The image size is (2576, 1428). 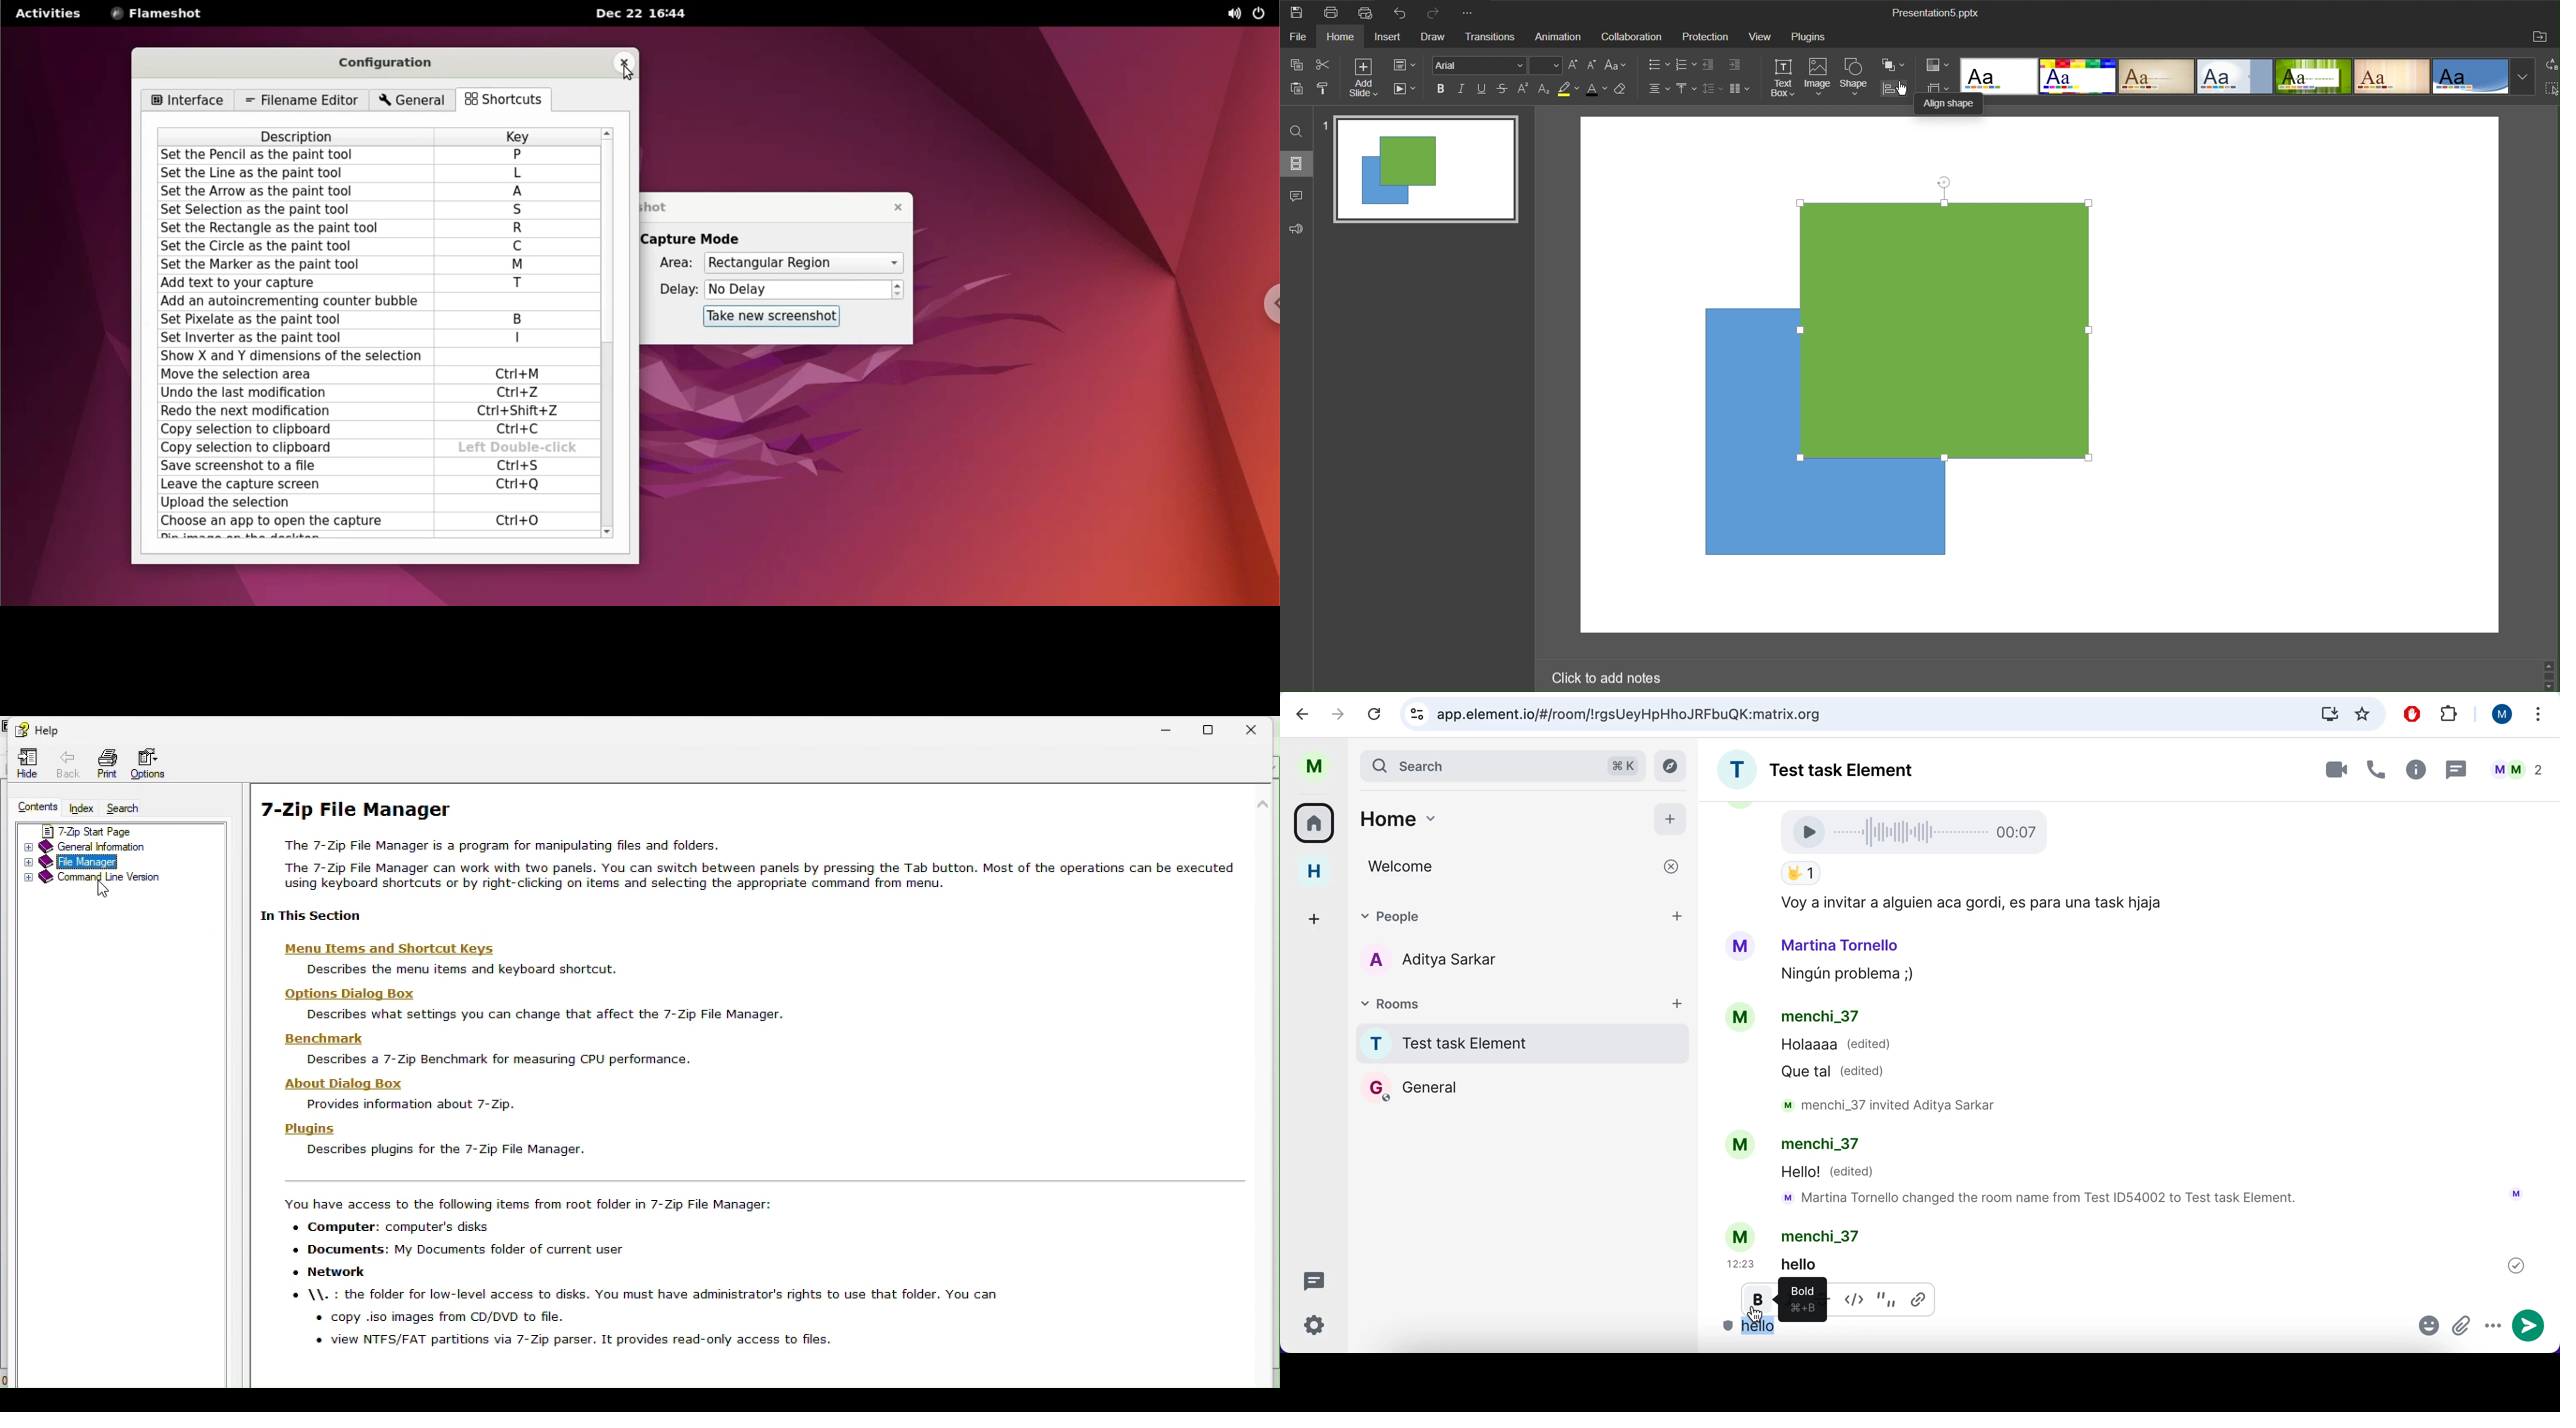 I want to click on Copy, so click(x=1294, y=64).